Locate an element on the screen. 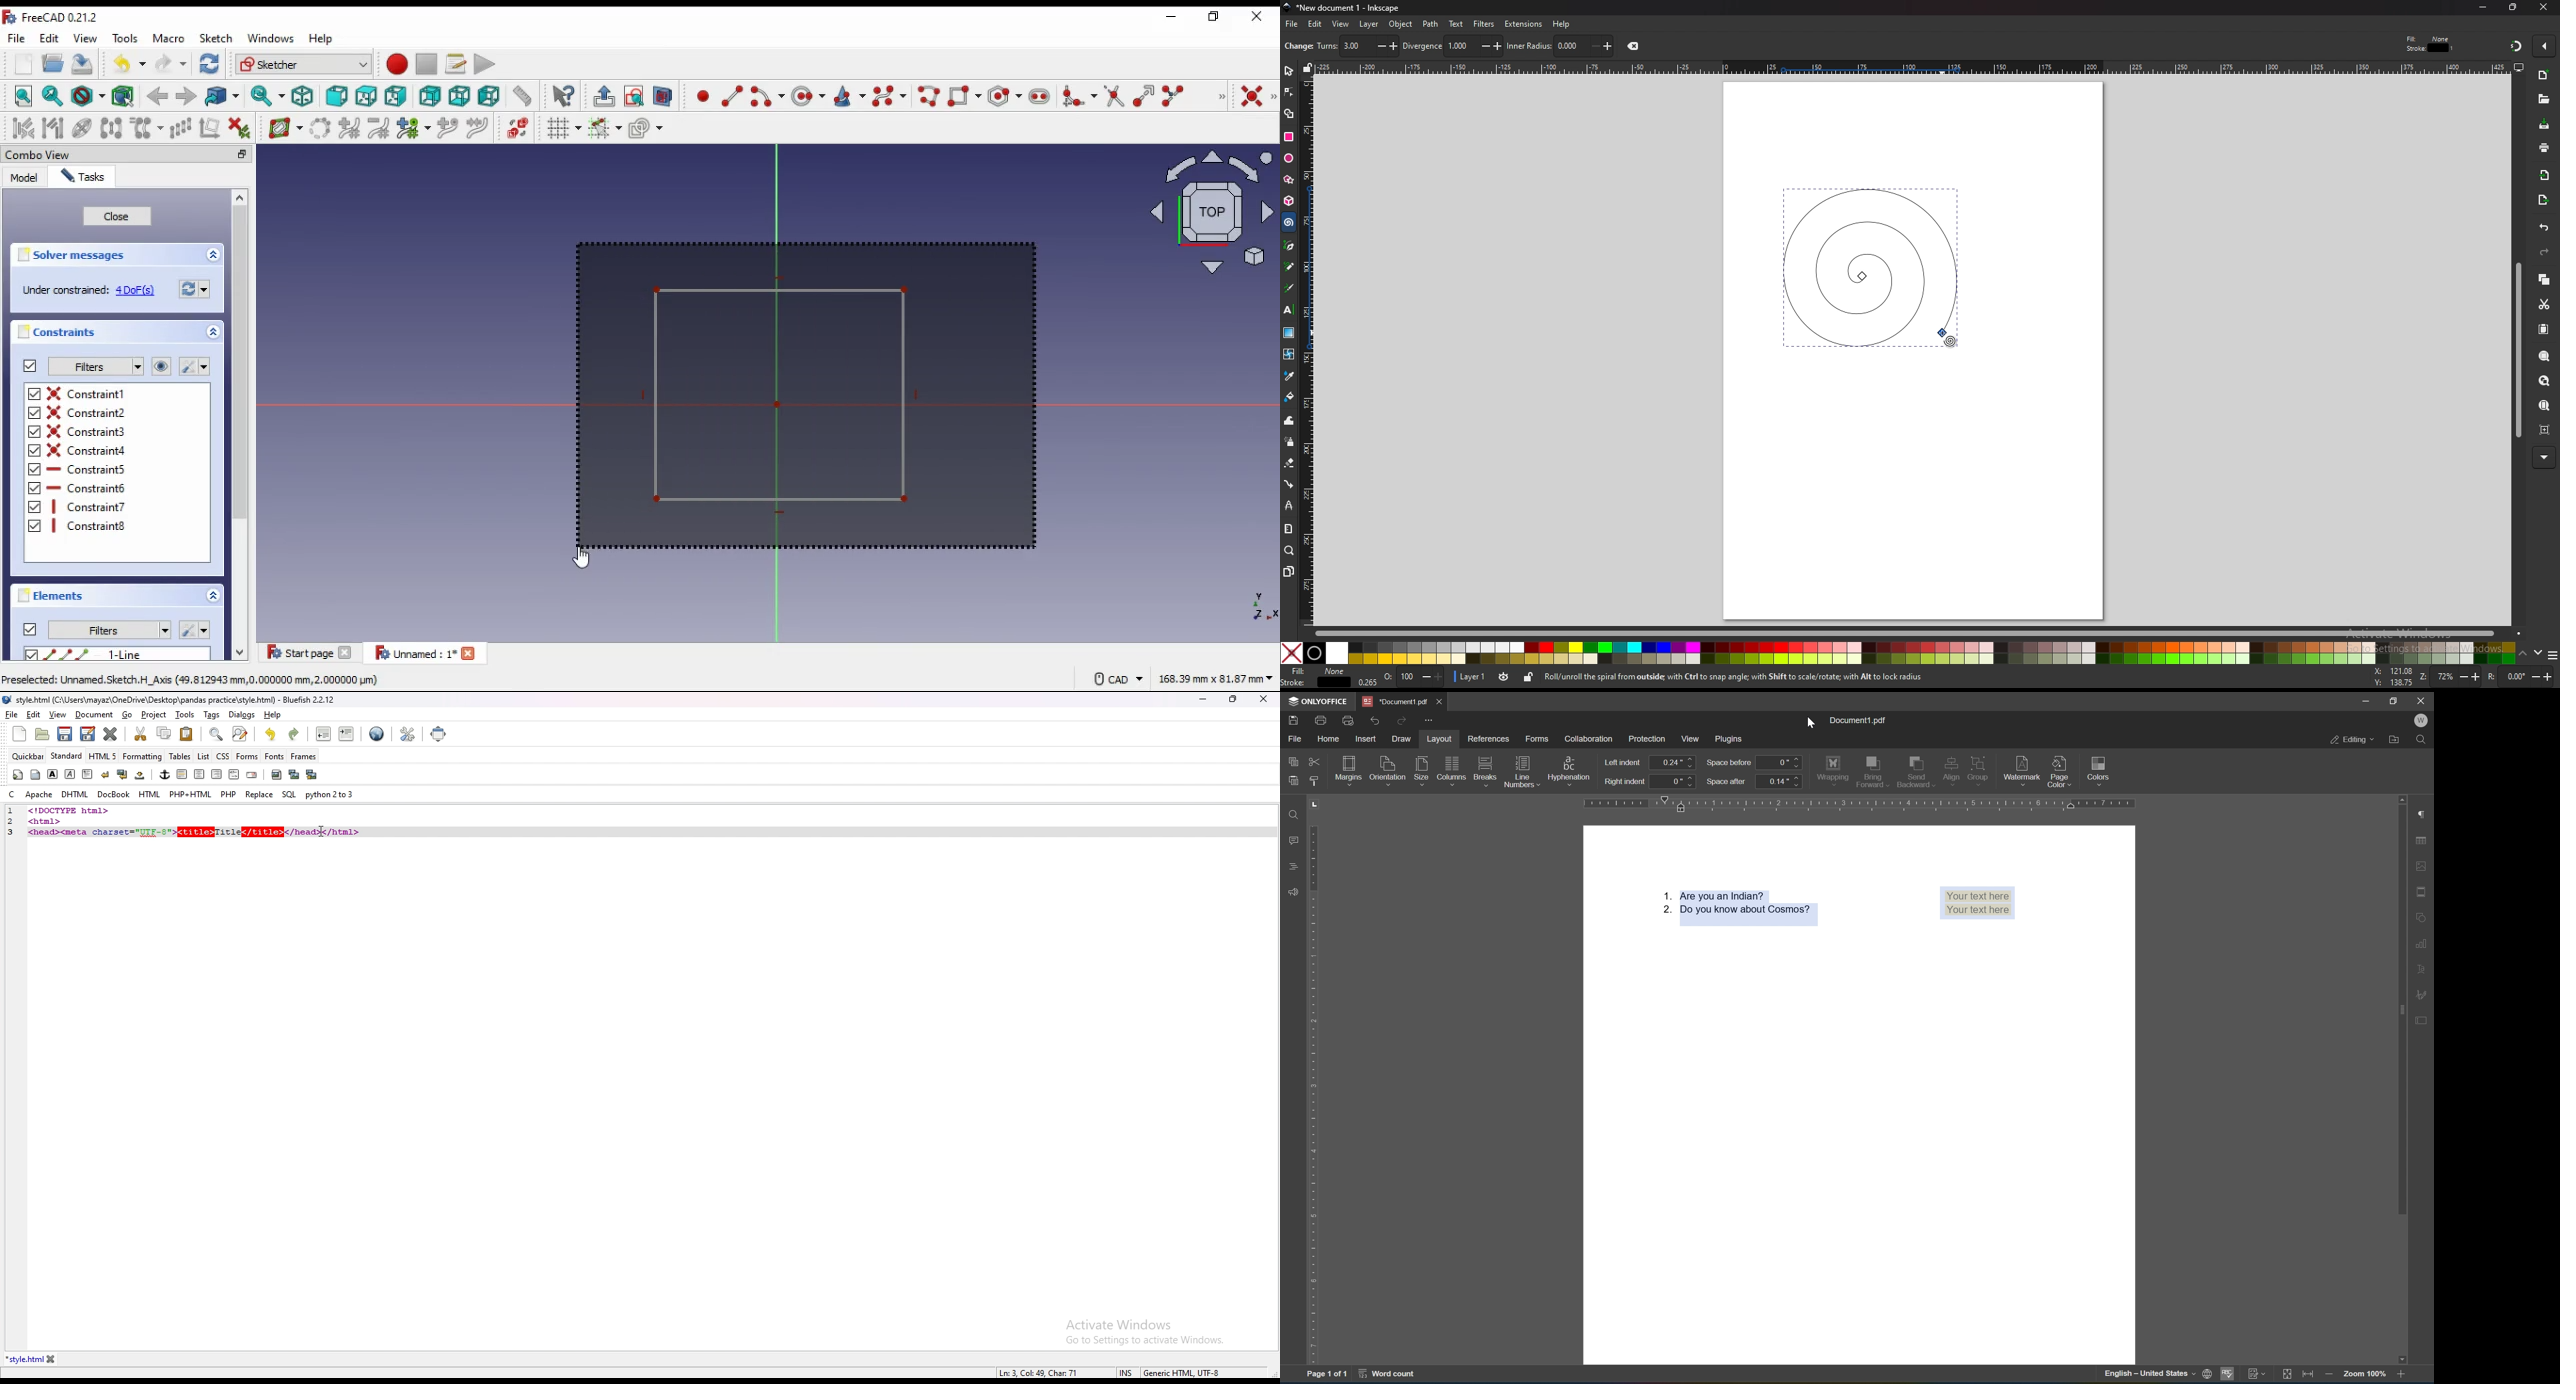 The image size is (2576, 1400). right is located at coordinates (395, 96).